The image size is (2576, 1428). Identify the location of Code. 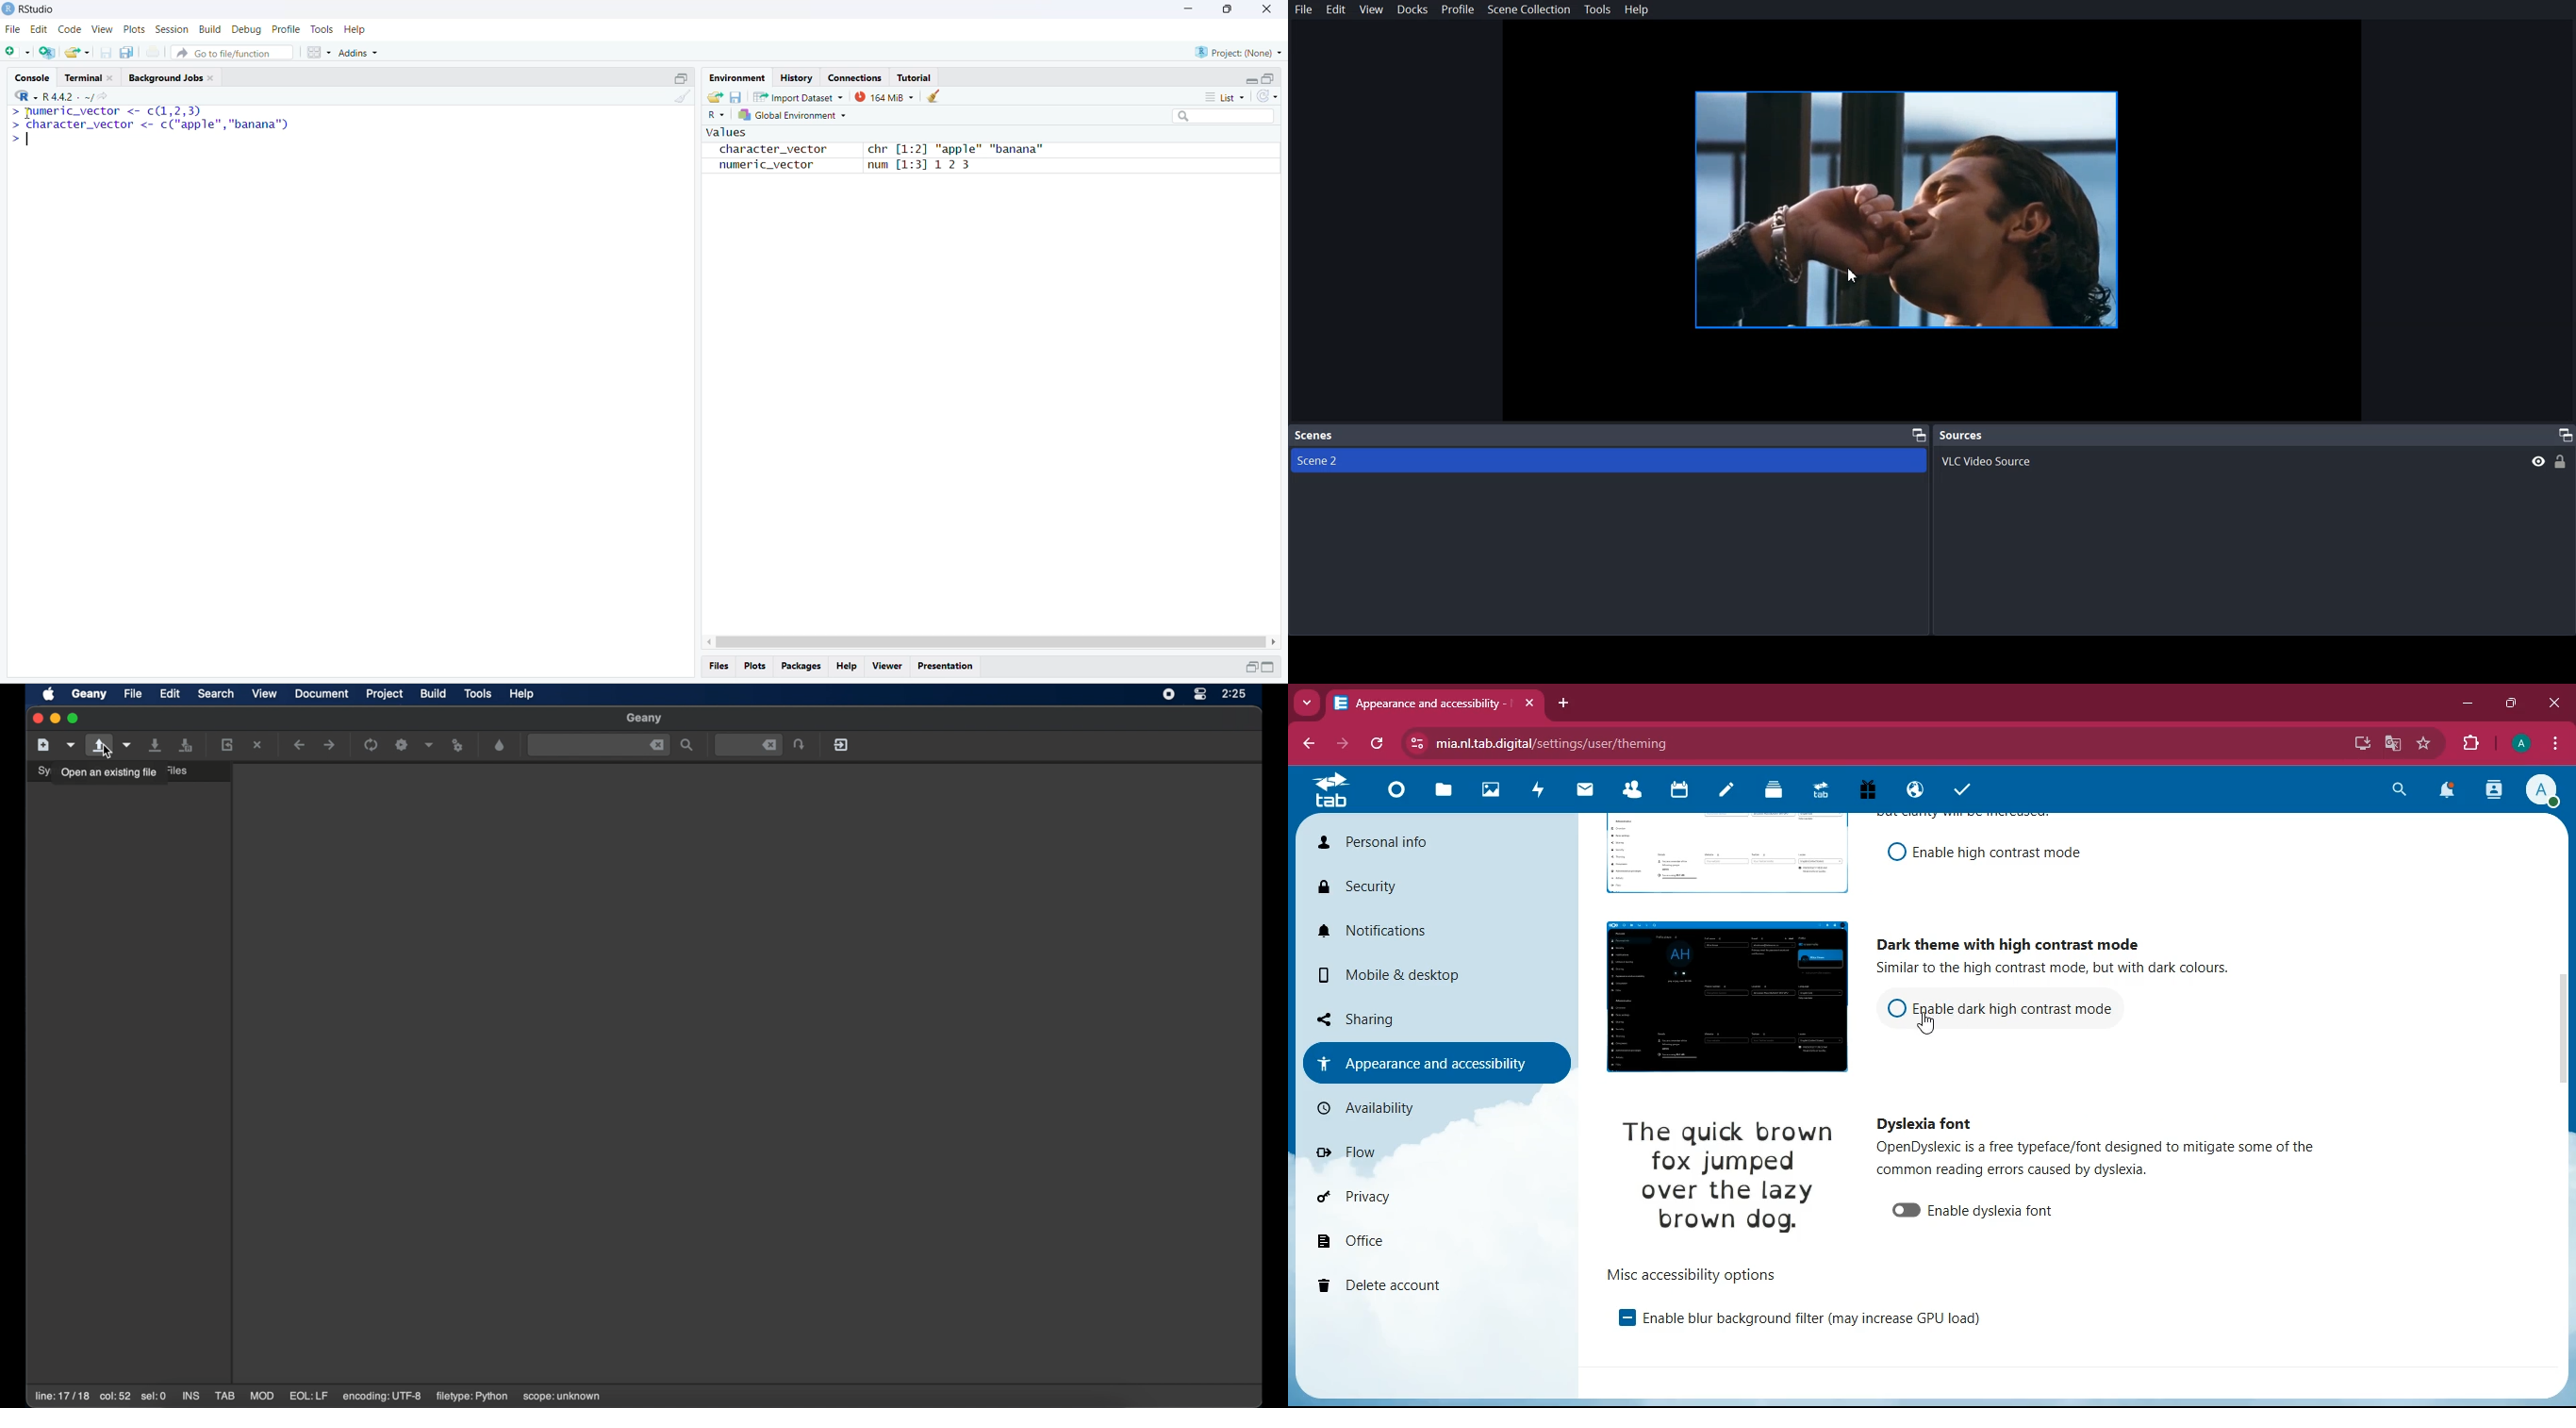
(68, 30).